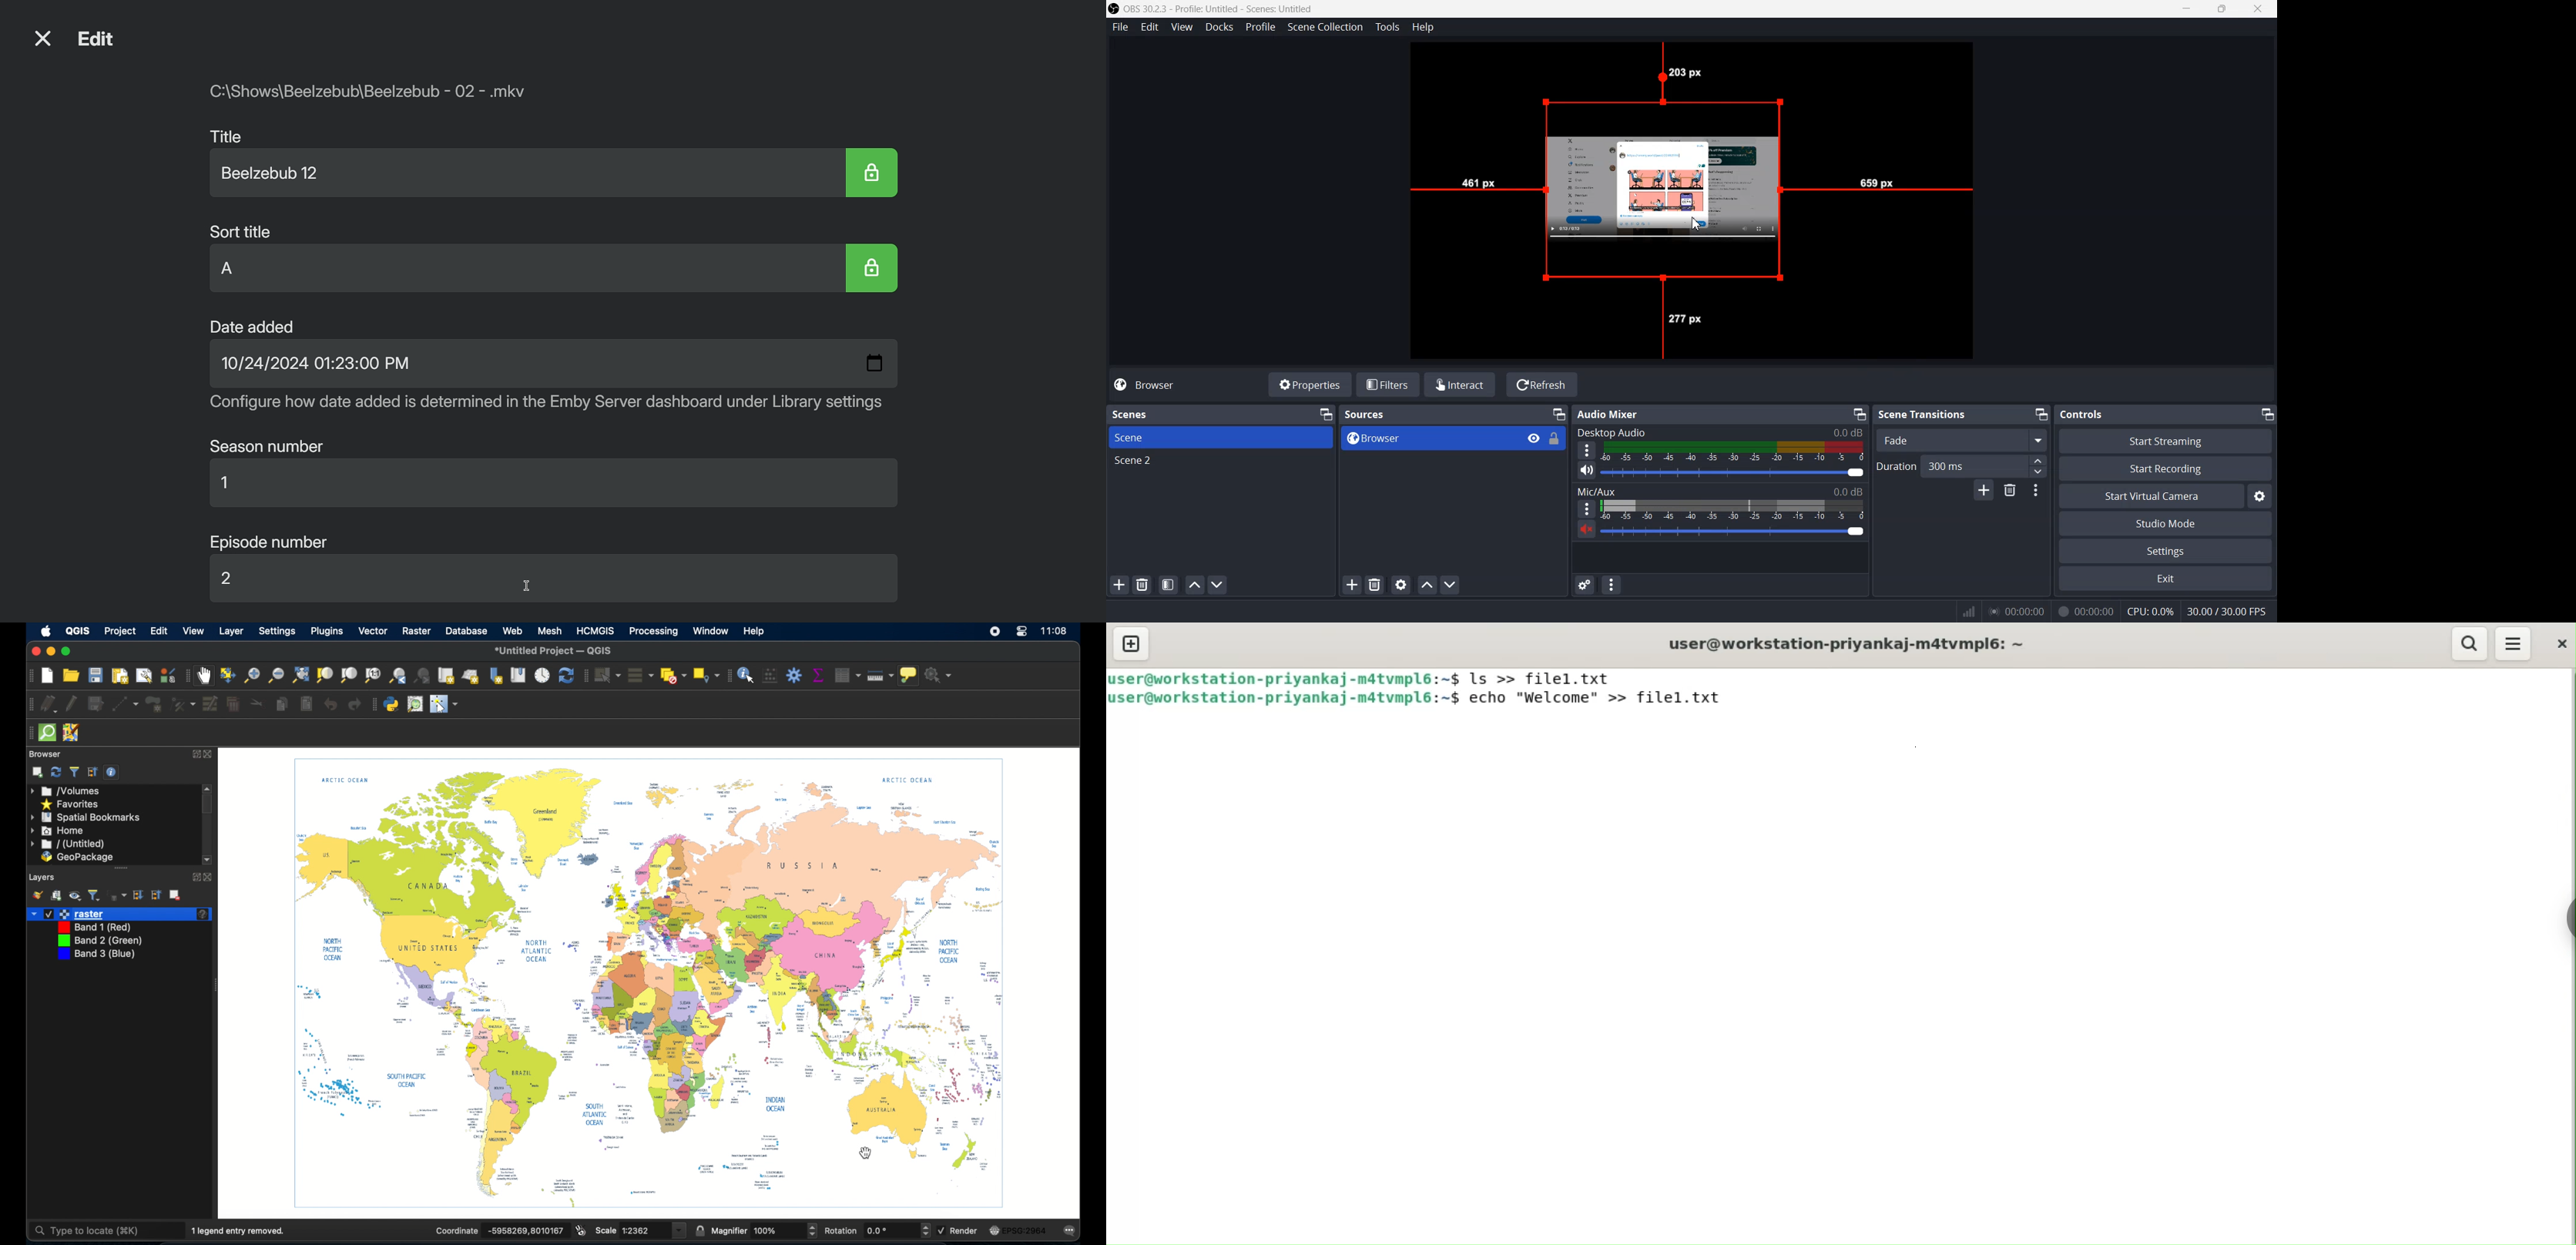 The width and height of the screenshot is (2576, 1260). What do you see at coordinates (2229, 610) in the screenshot?
I see `30.00/30.00 FPs` at bounding box center [2229, 610].